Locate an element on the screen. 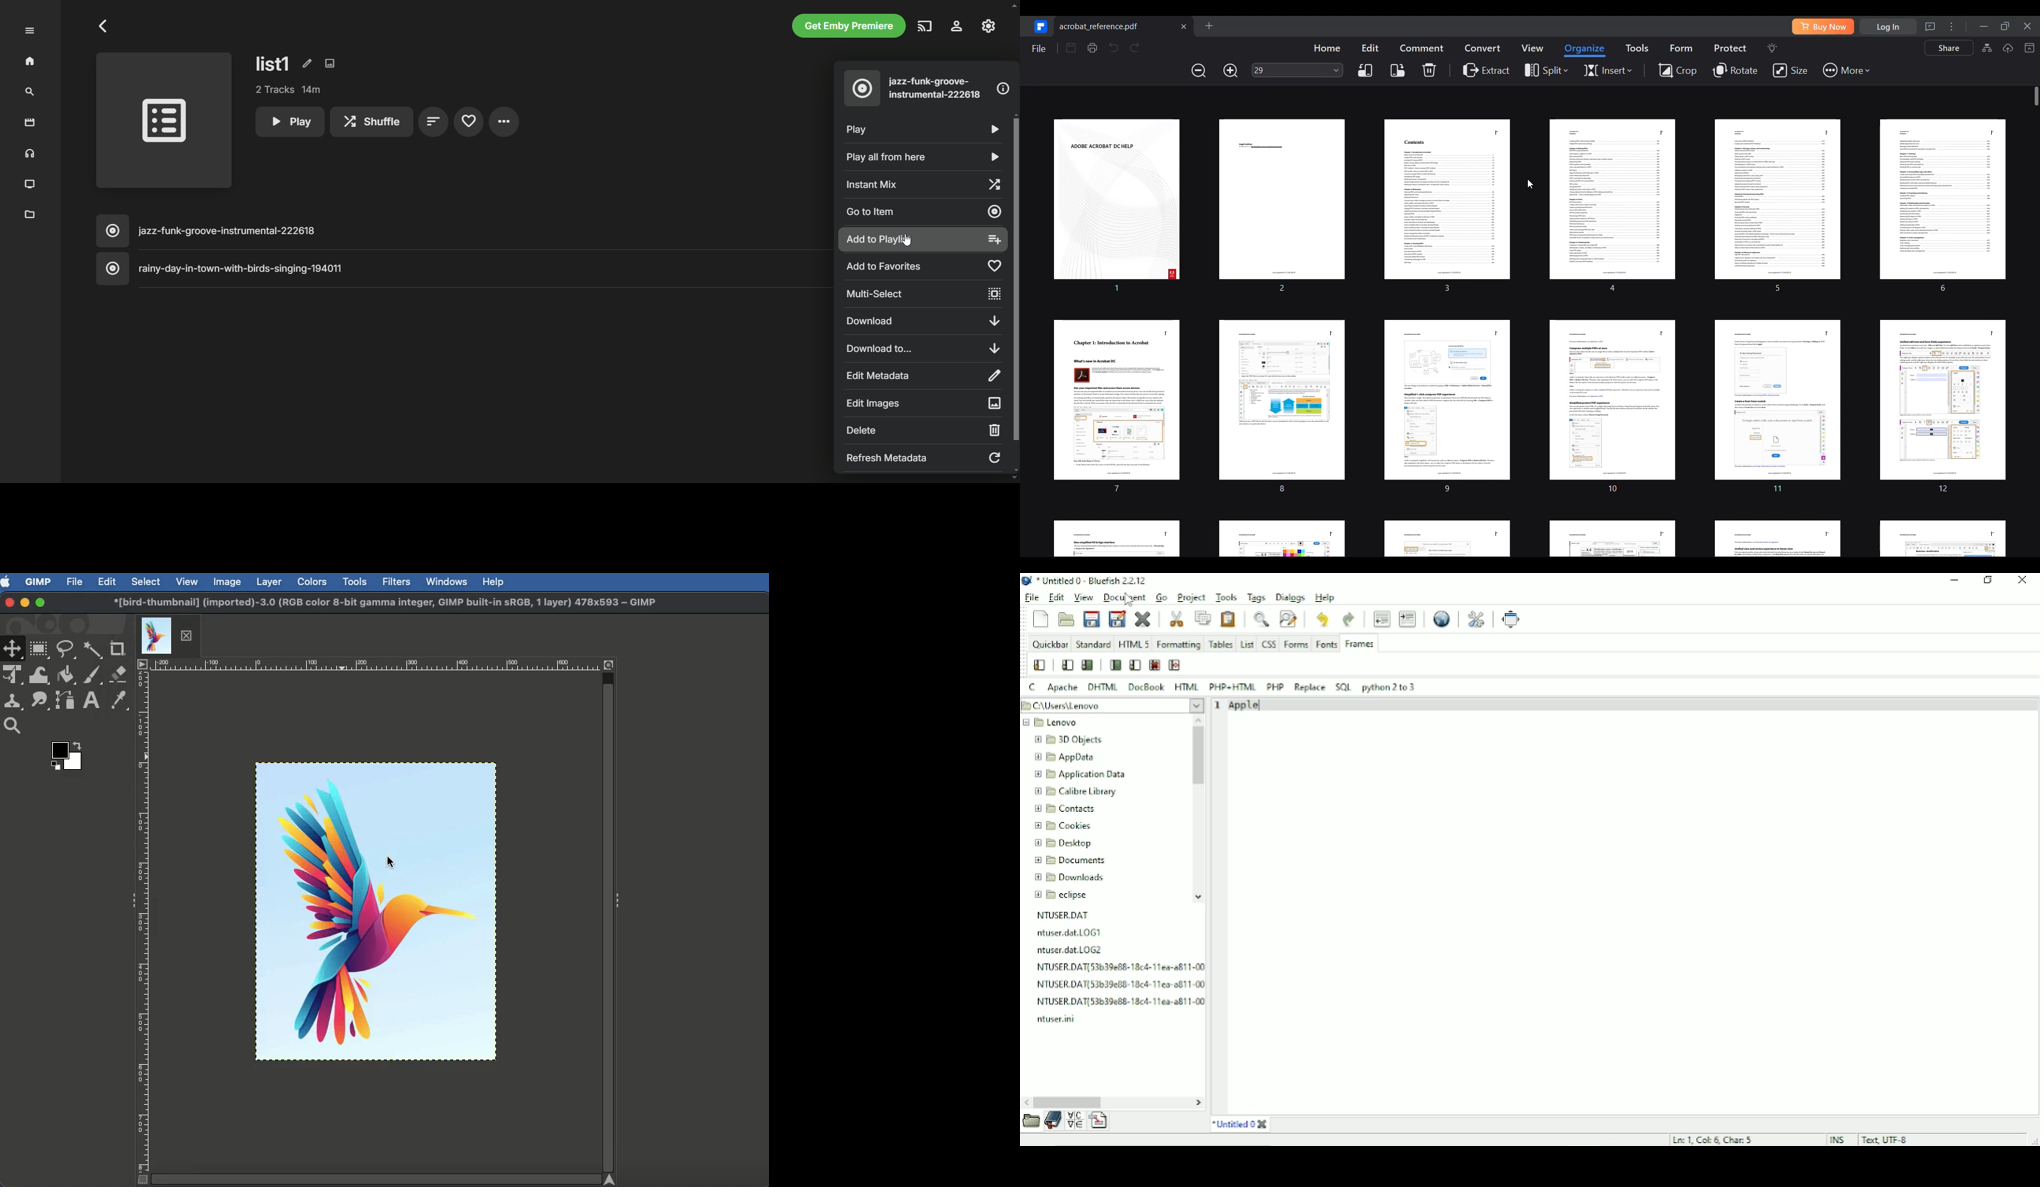 Image resolution: width=2044 pixels, height=1204 pixels. Copy is located at coordinates (1202, 618).